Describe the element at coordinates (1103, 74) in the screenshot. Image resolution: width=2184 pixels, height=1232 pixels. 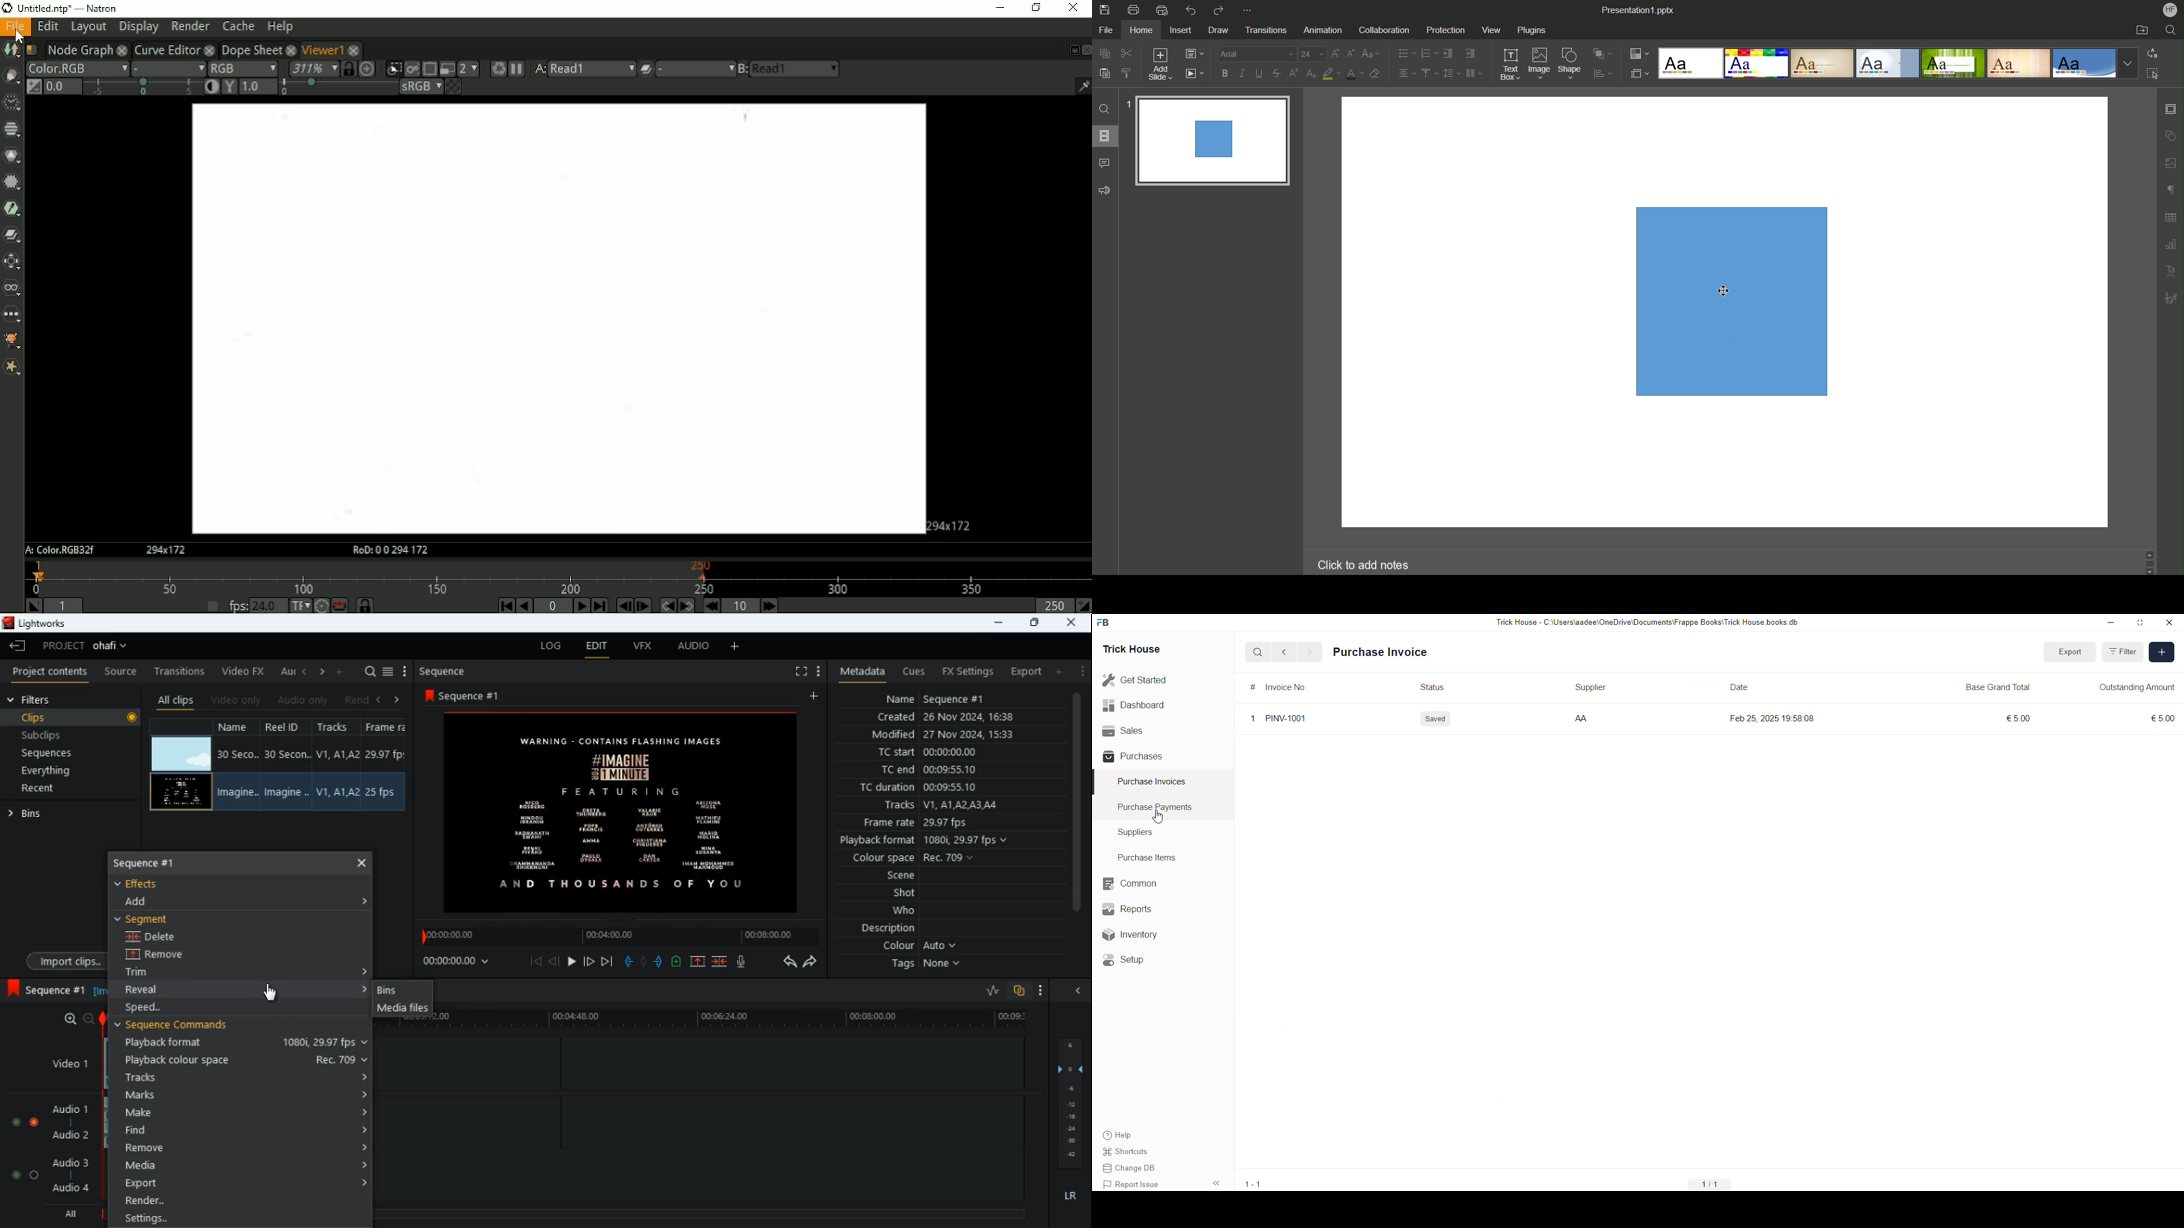
I see `Paste` at that location.